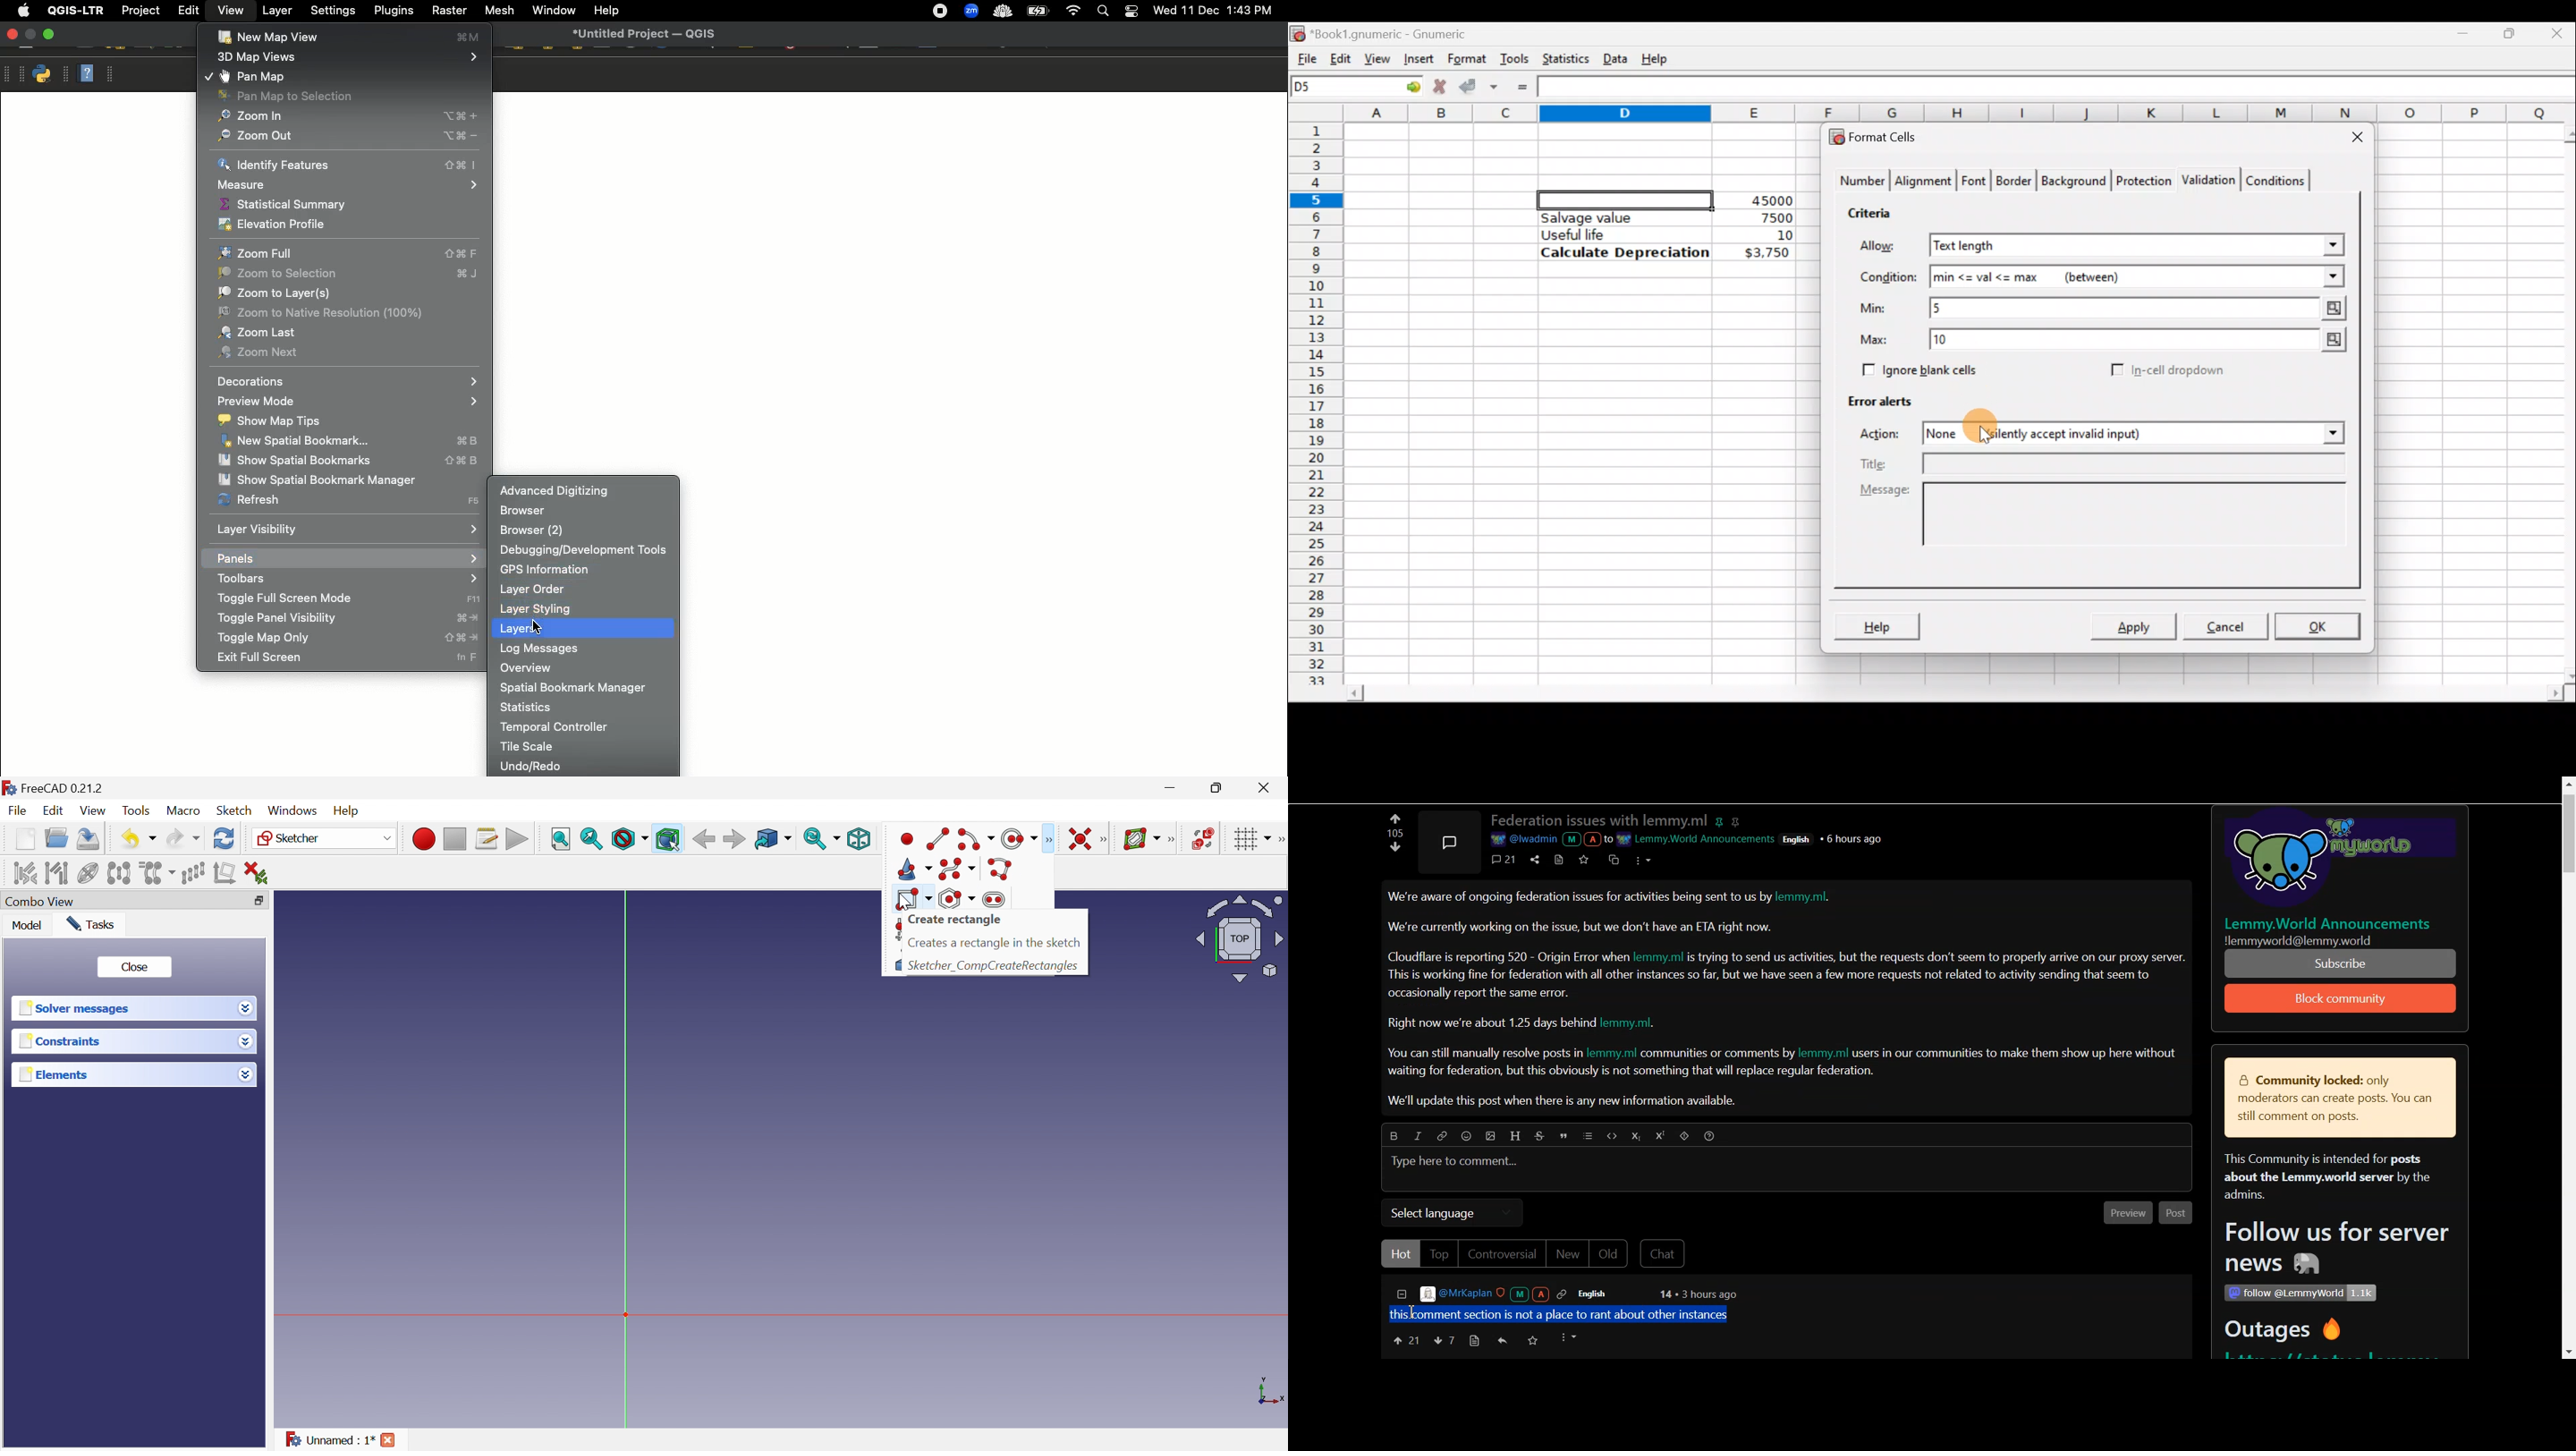  What do you see at coordinates (1442, 1136) in the screenshot?
I see `Hyperlink` at bounding box center [1442, 1136].